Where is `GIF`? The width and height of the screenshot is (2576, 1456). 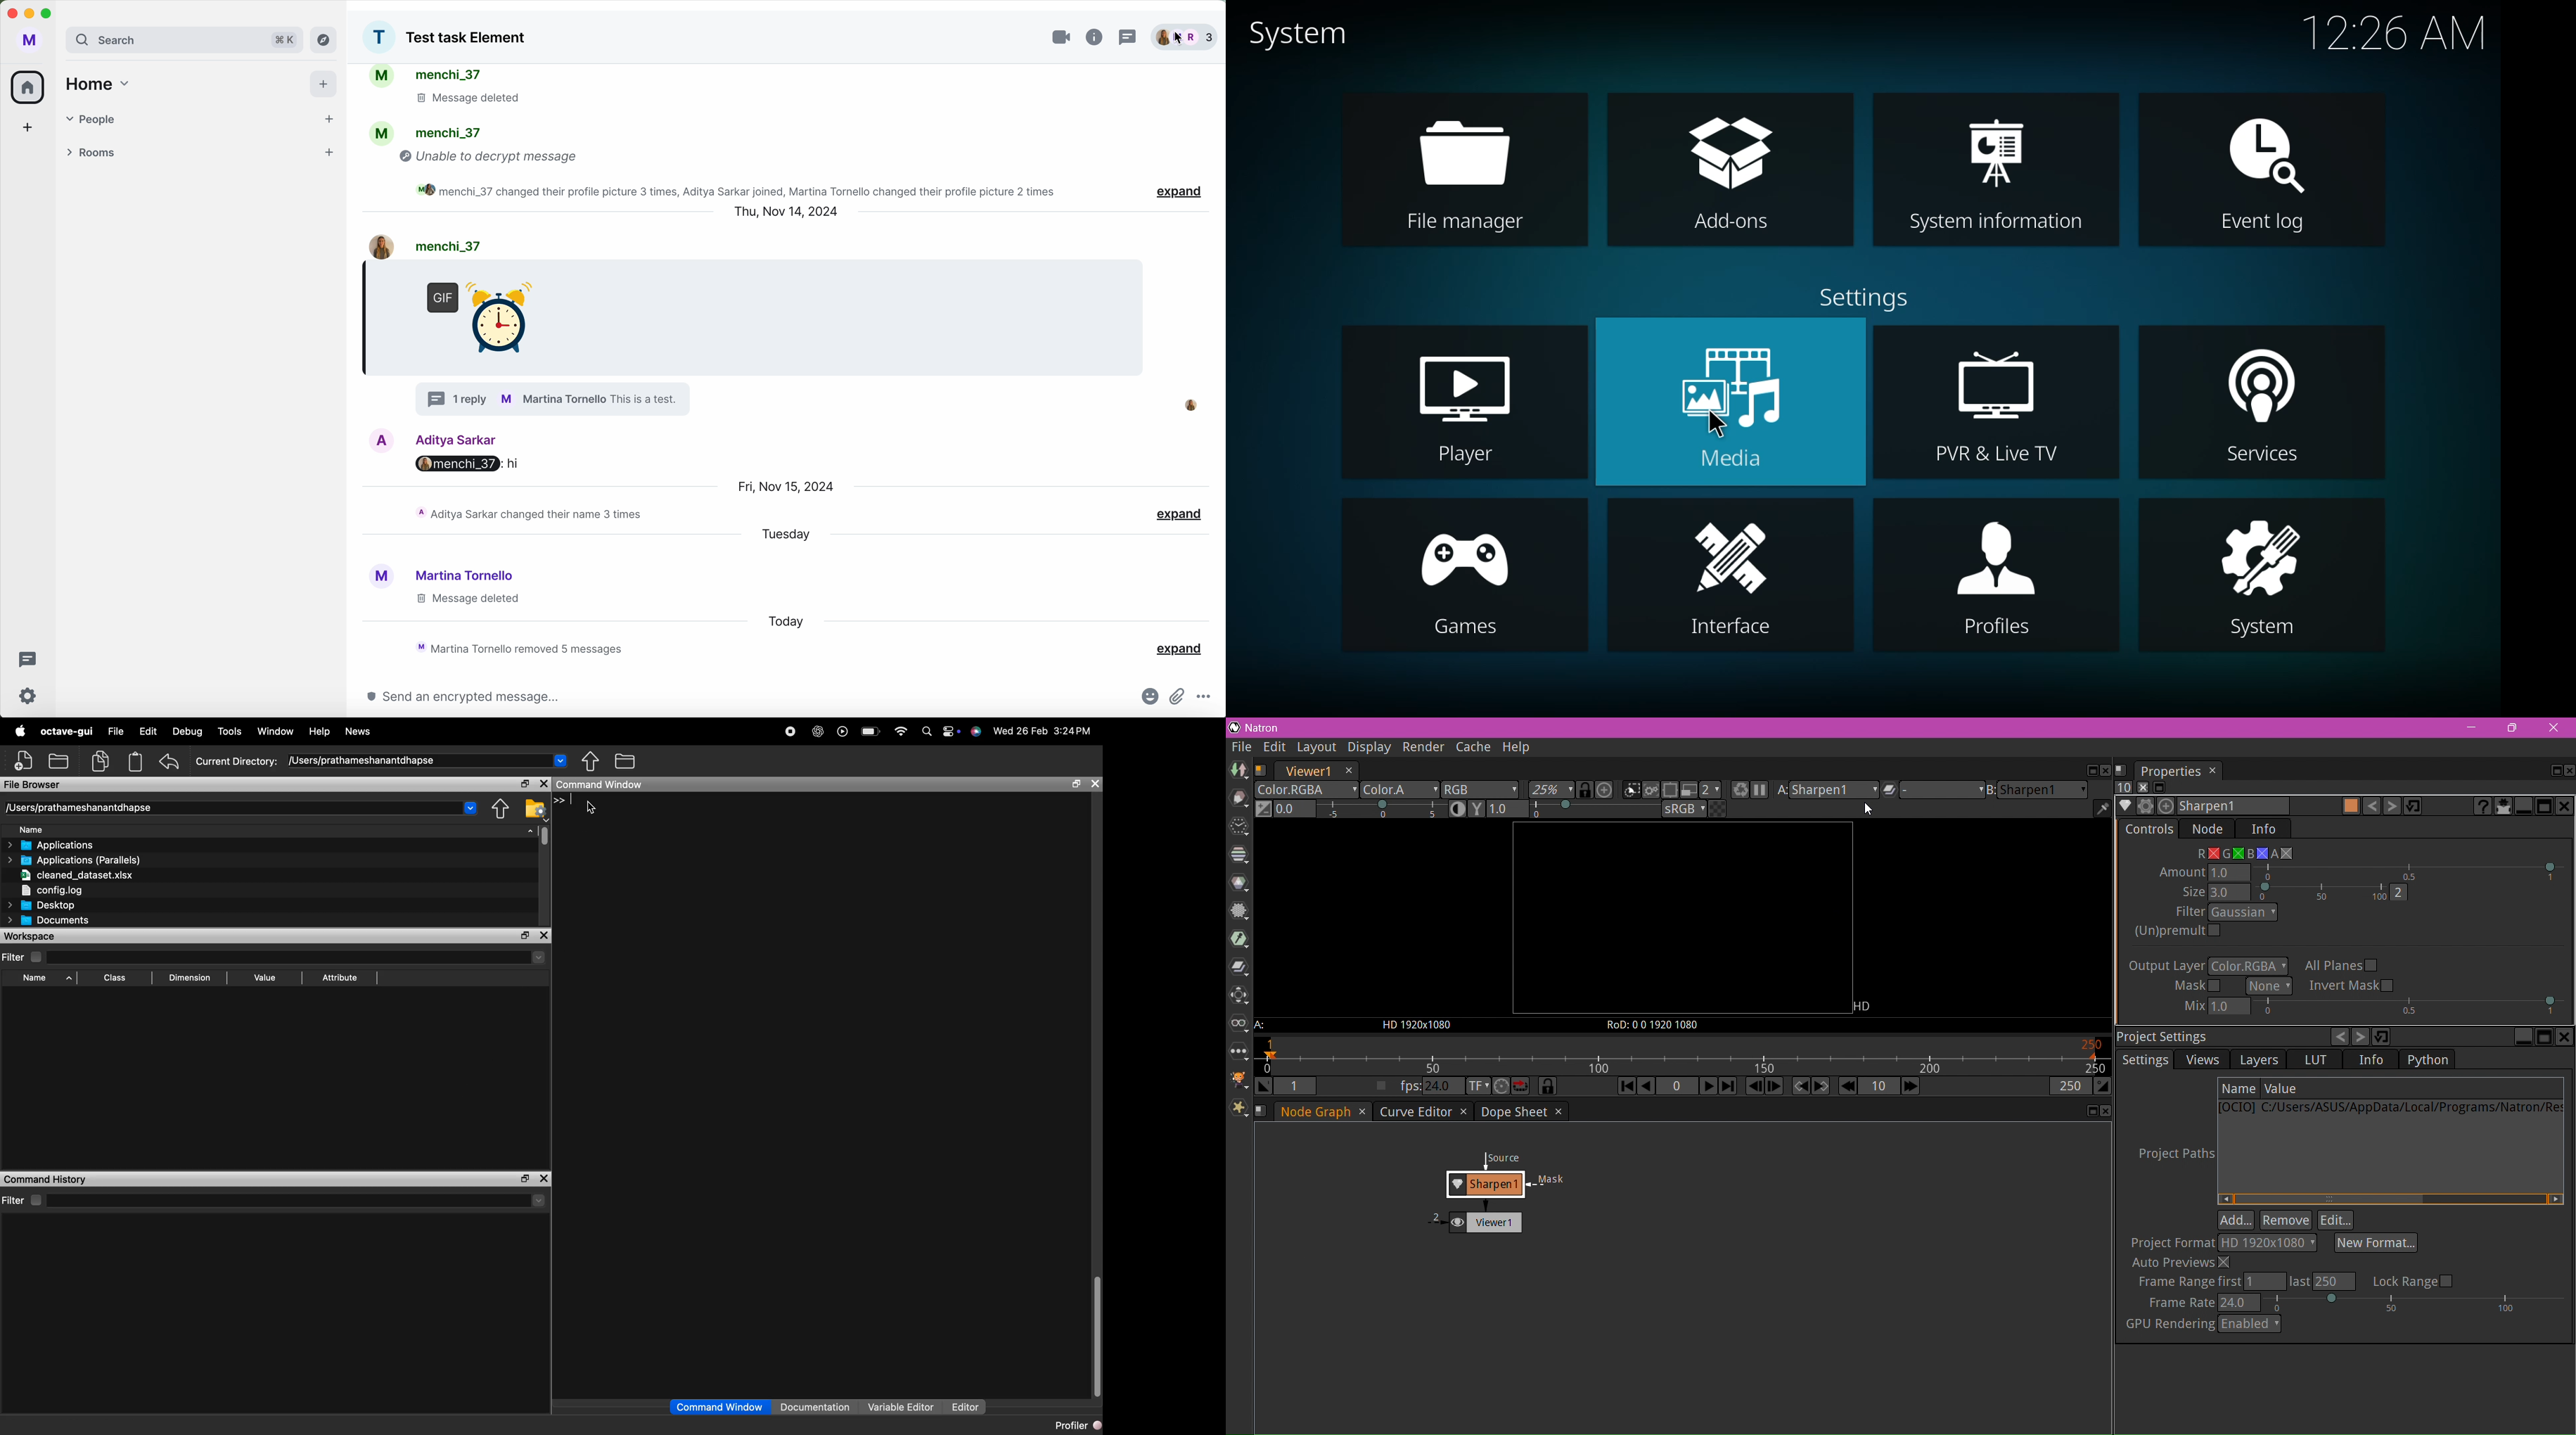 GIF is located at coordinates (475, 313).